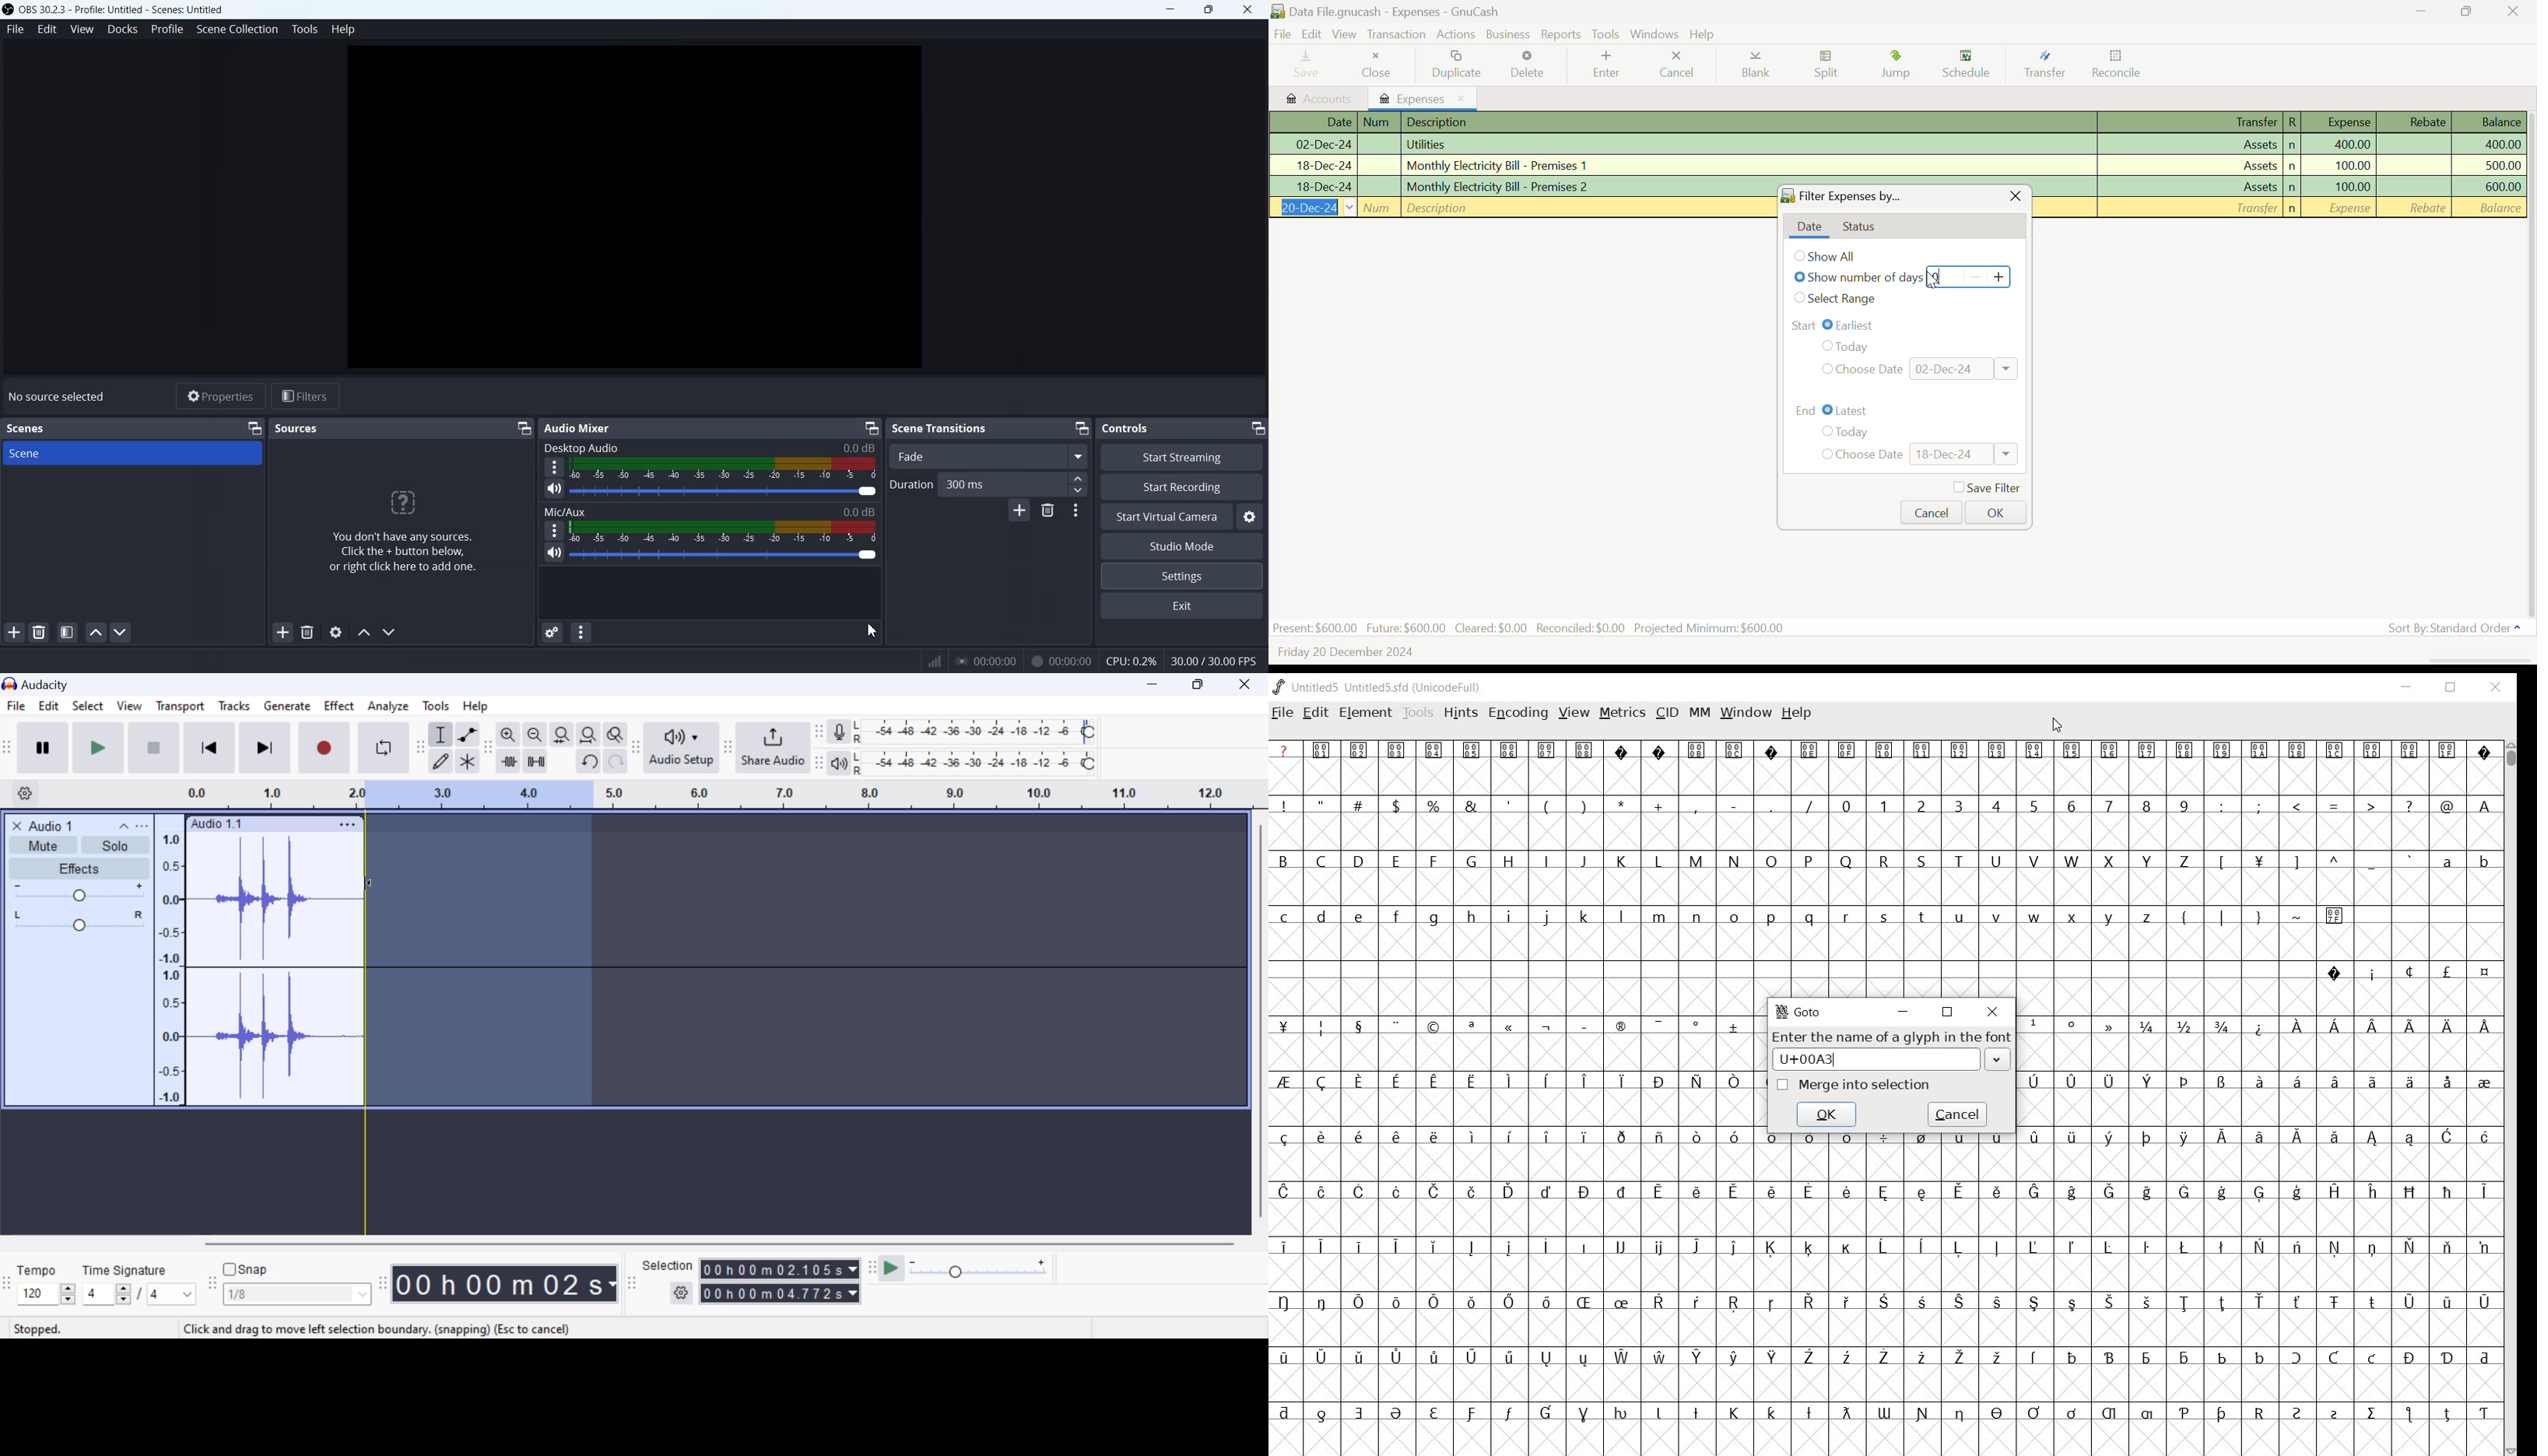  I want to click on Move source down, so click(390, 632).